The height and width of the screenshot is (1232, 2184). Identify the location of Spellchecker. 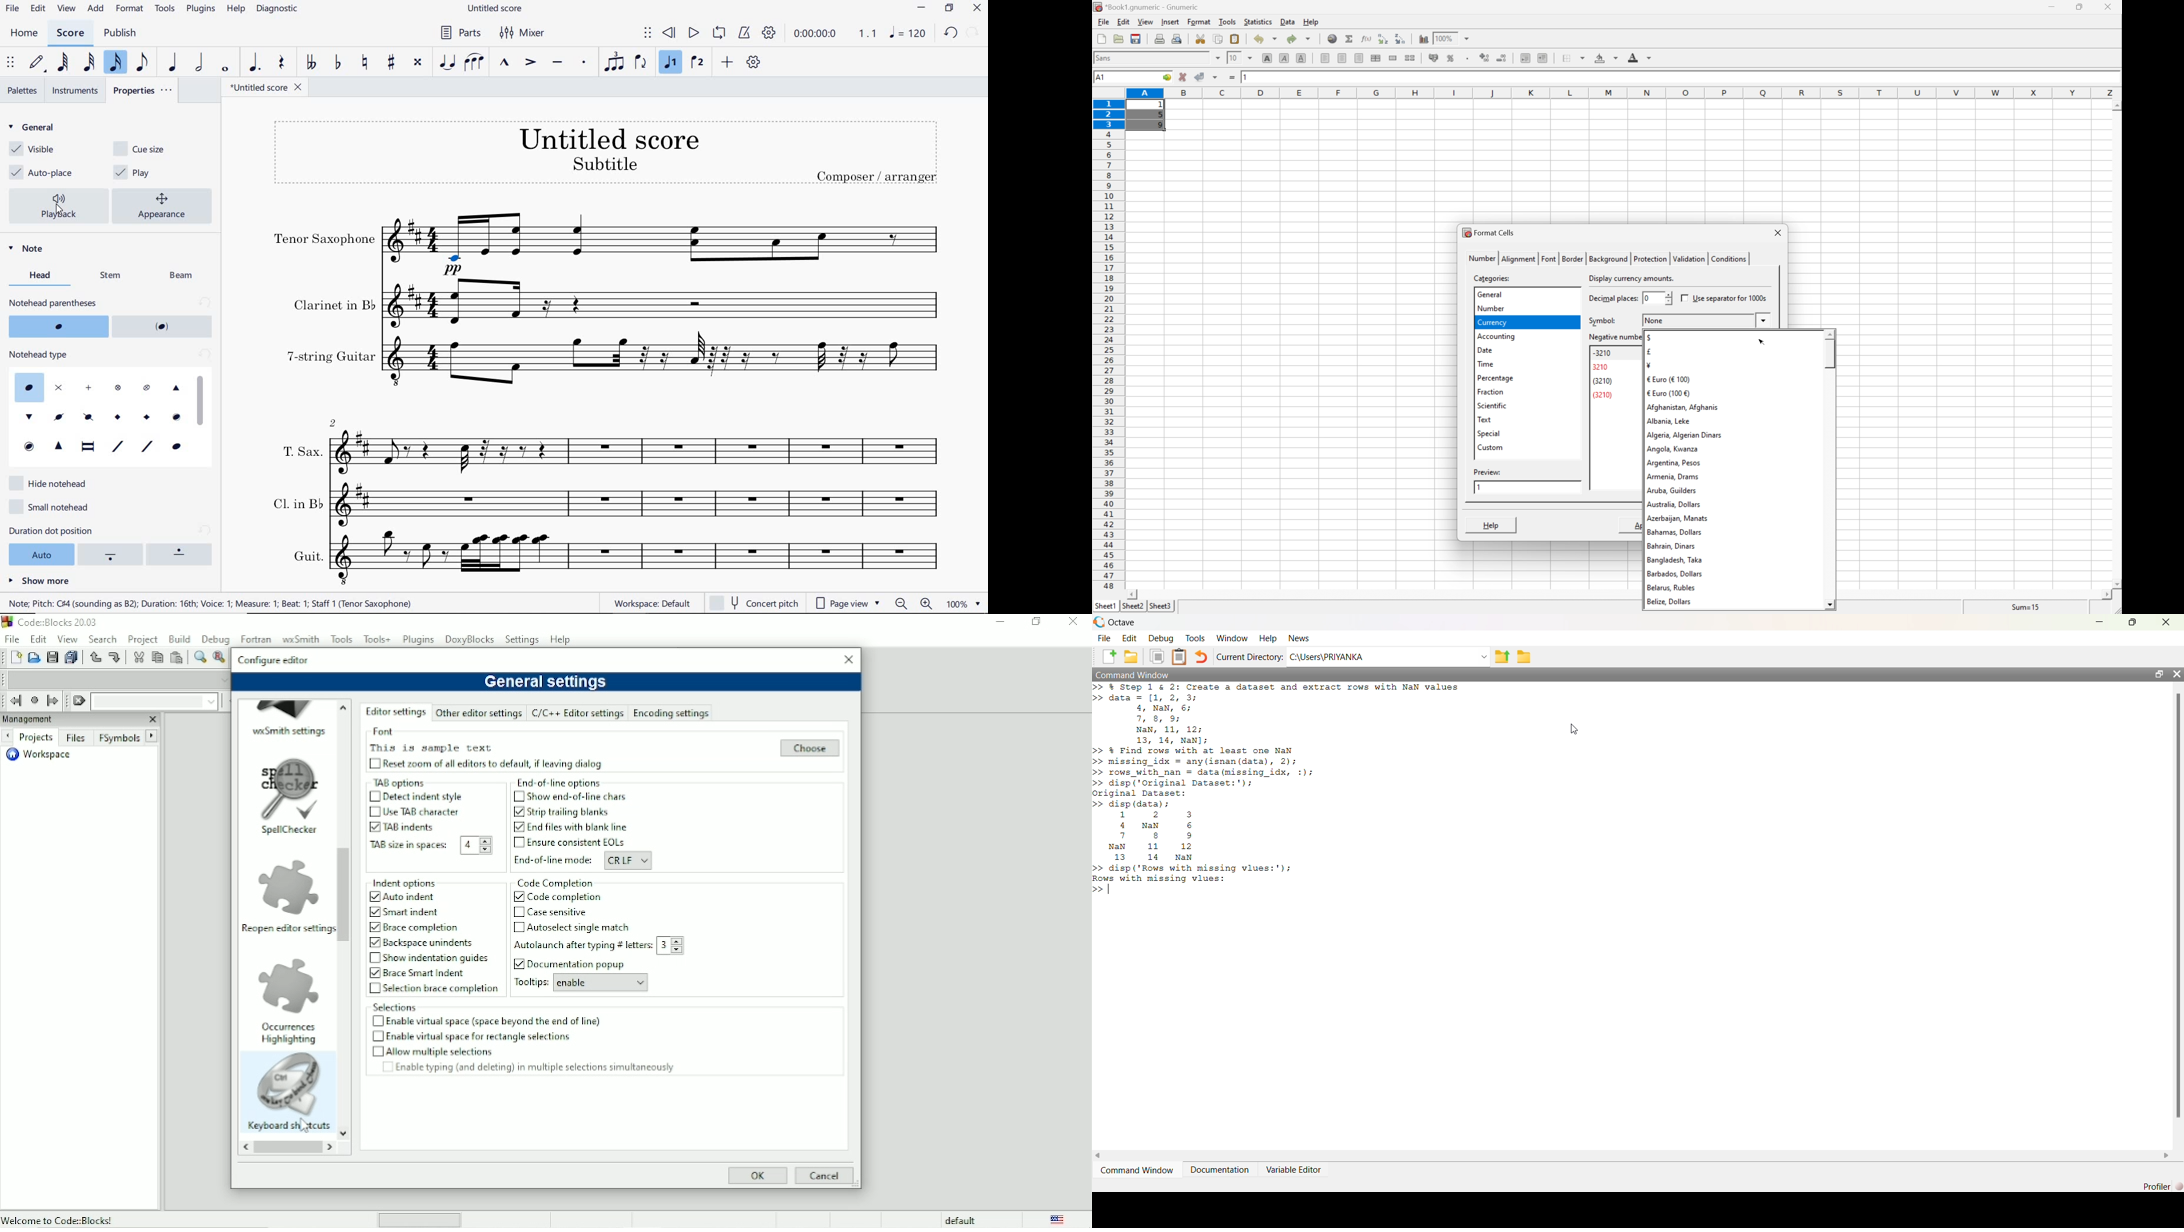
(286, 832).